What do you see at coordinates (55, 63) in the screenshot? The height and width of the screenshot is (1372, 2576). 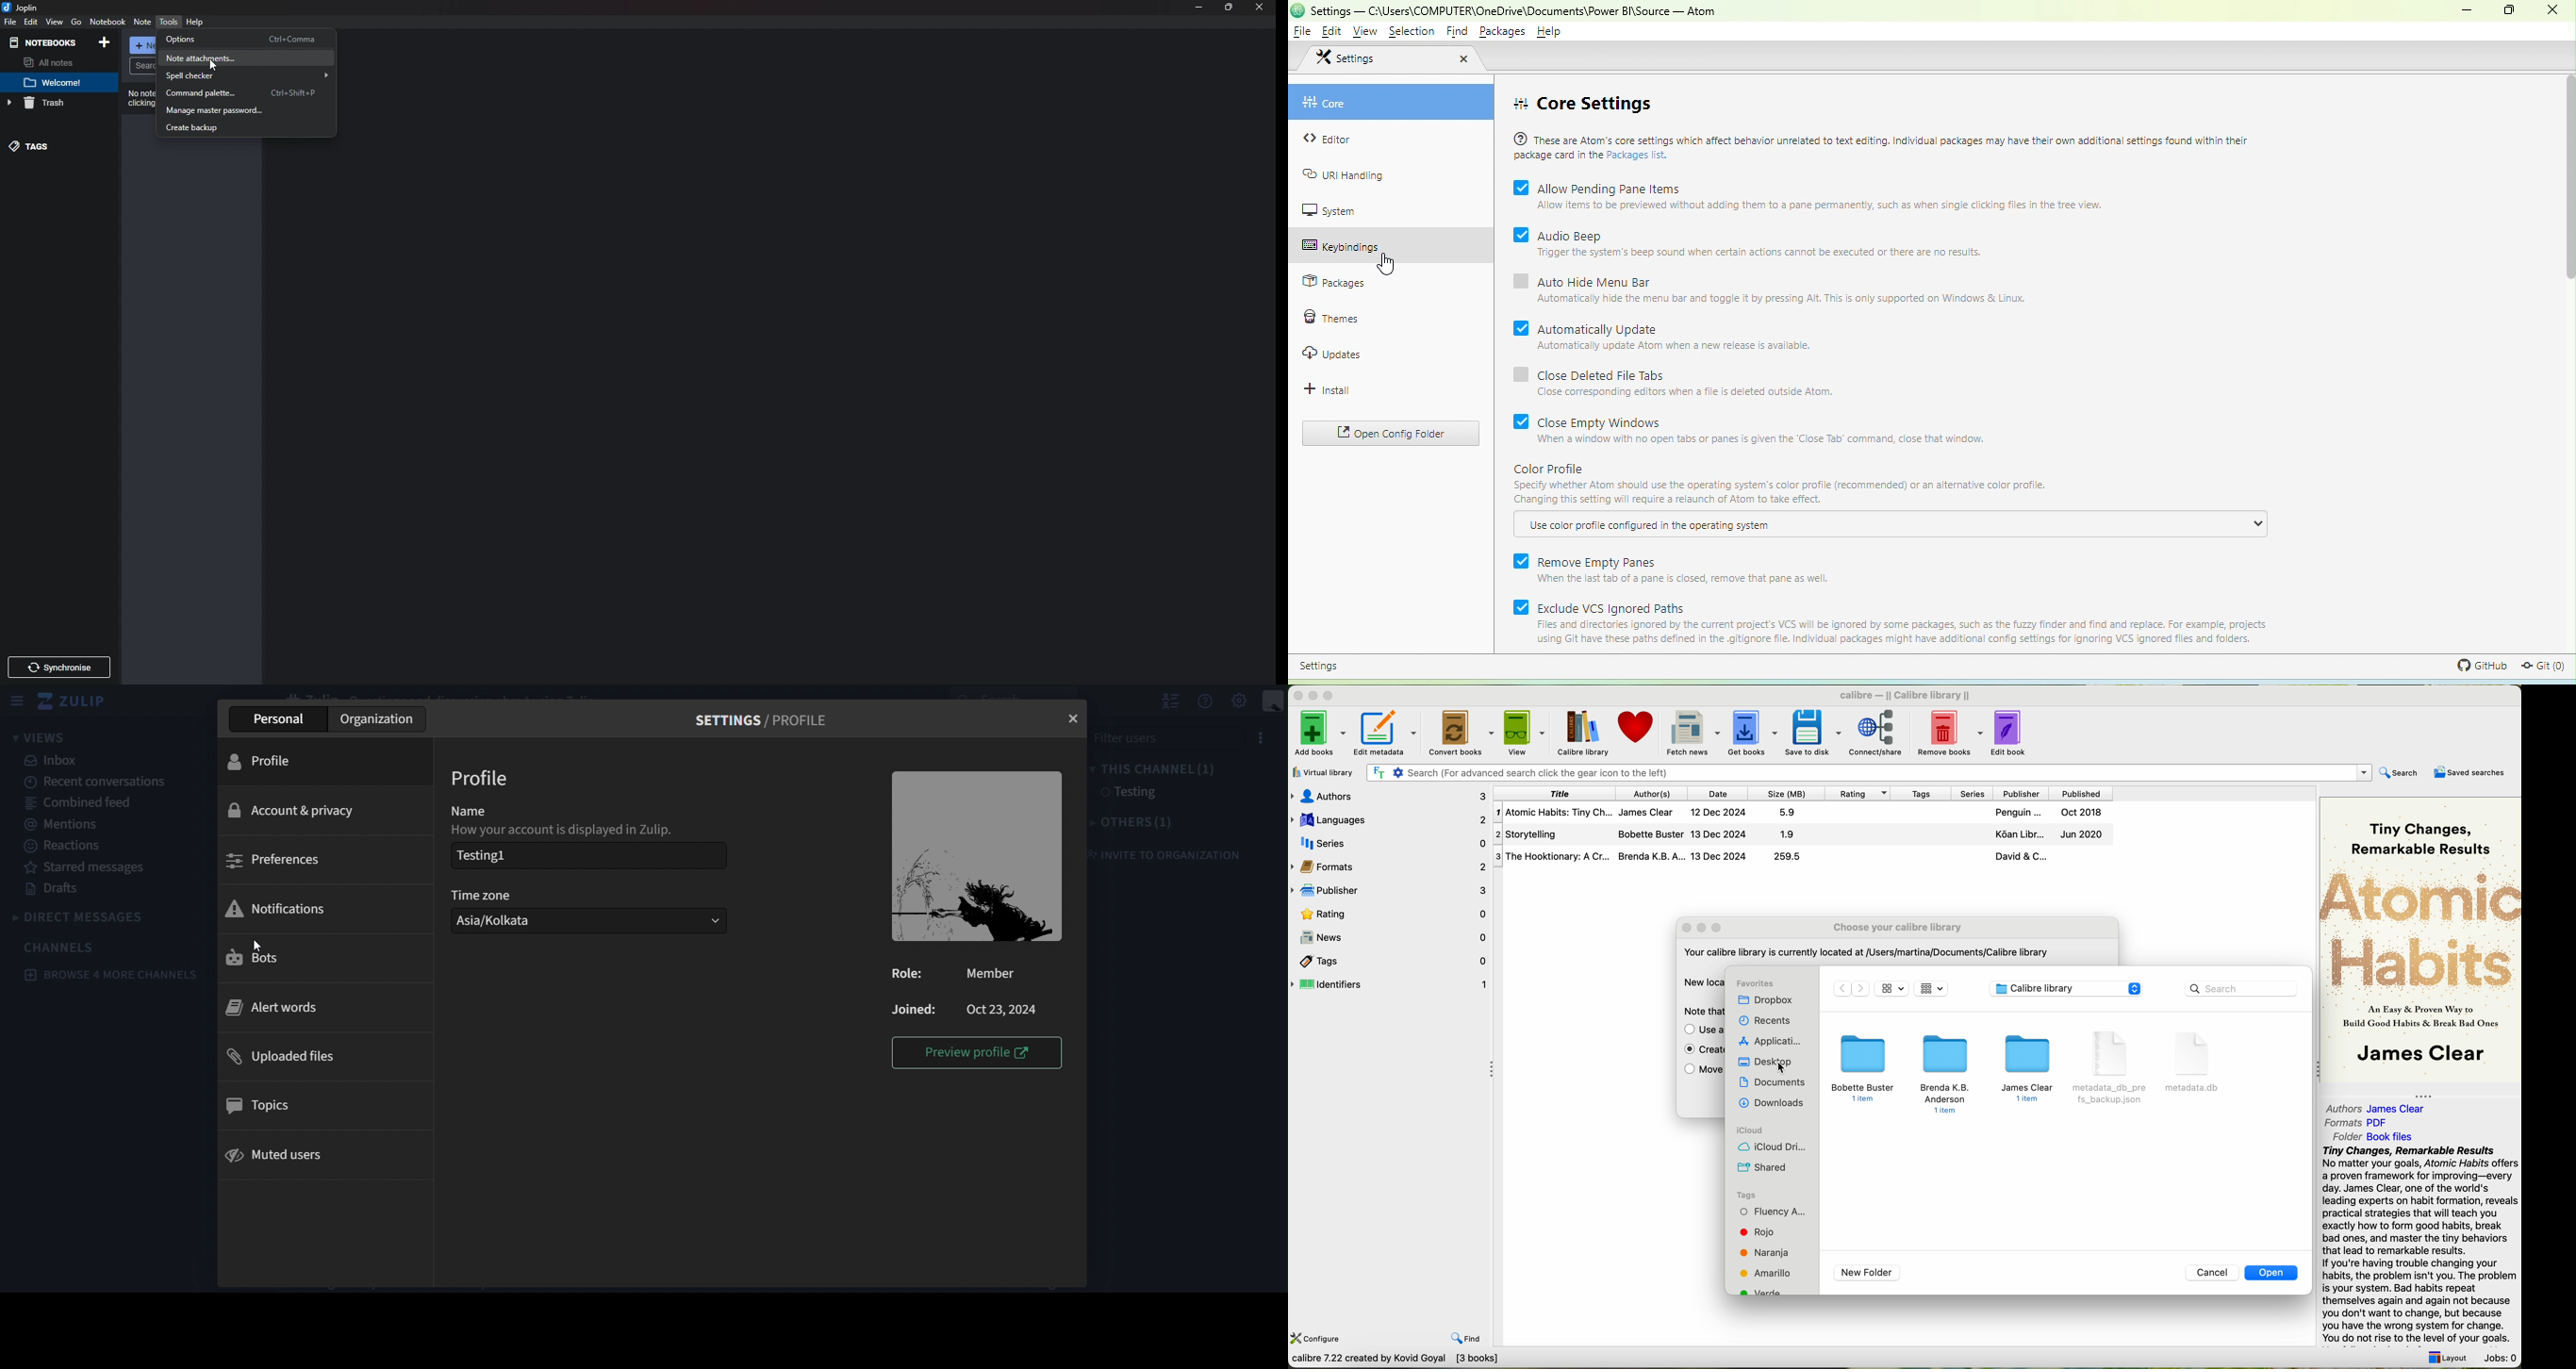 I see `all note` at bounding box center [55, 63].